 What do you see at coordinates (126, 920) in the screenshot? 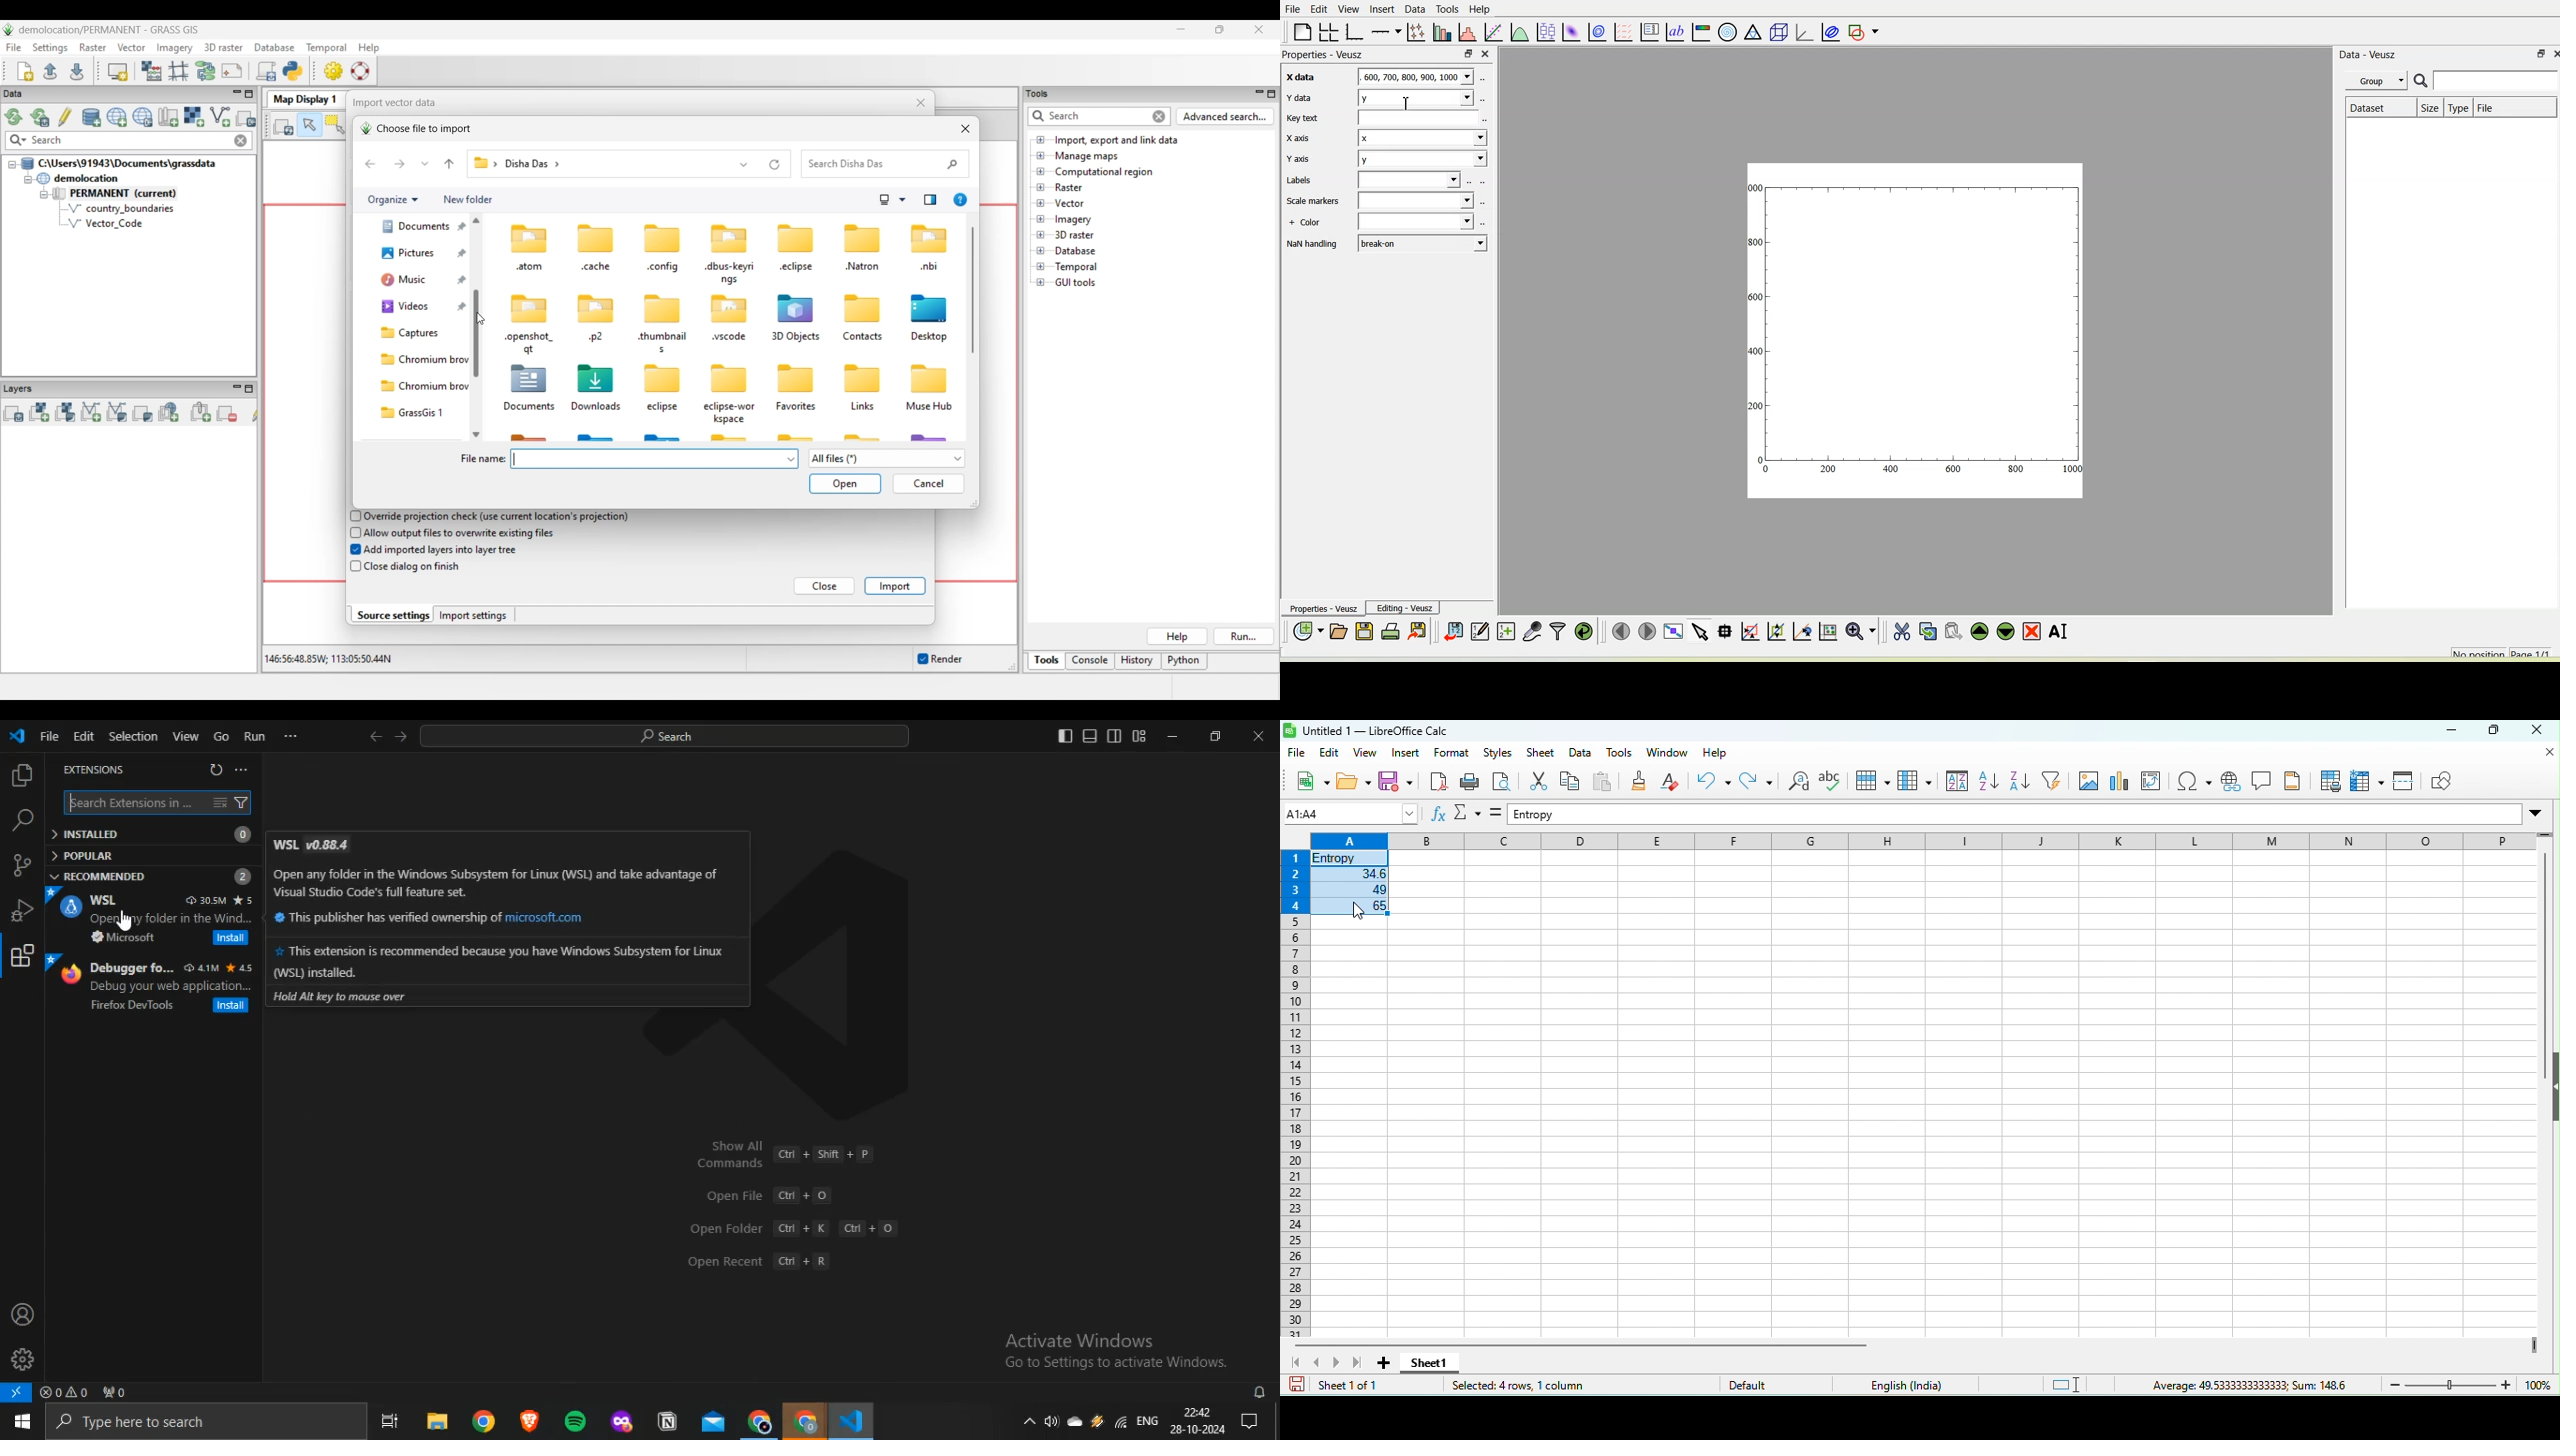
I see `cursor` at bounding box center [126, 920].